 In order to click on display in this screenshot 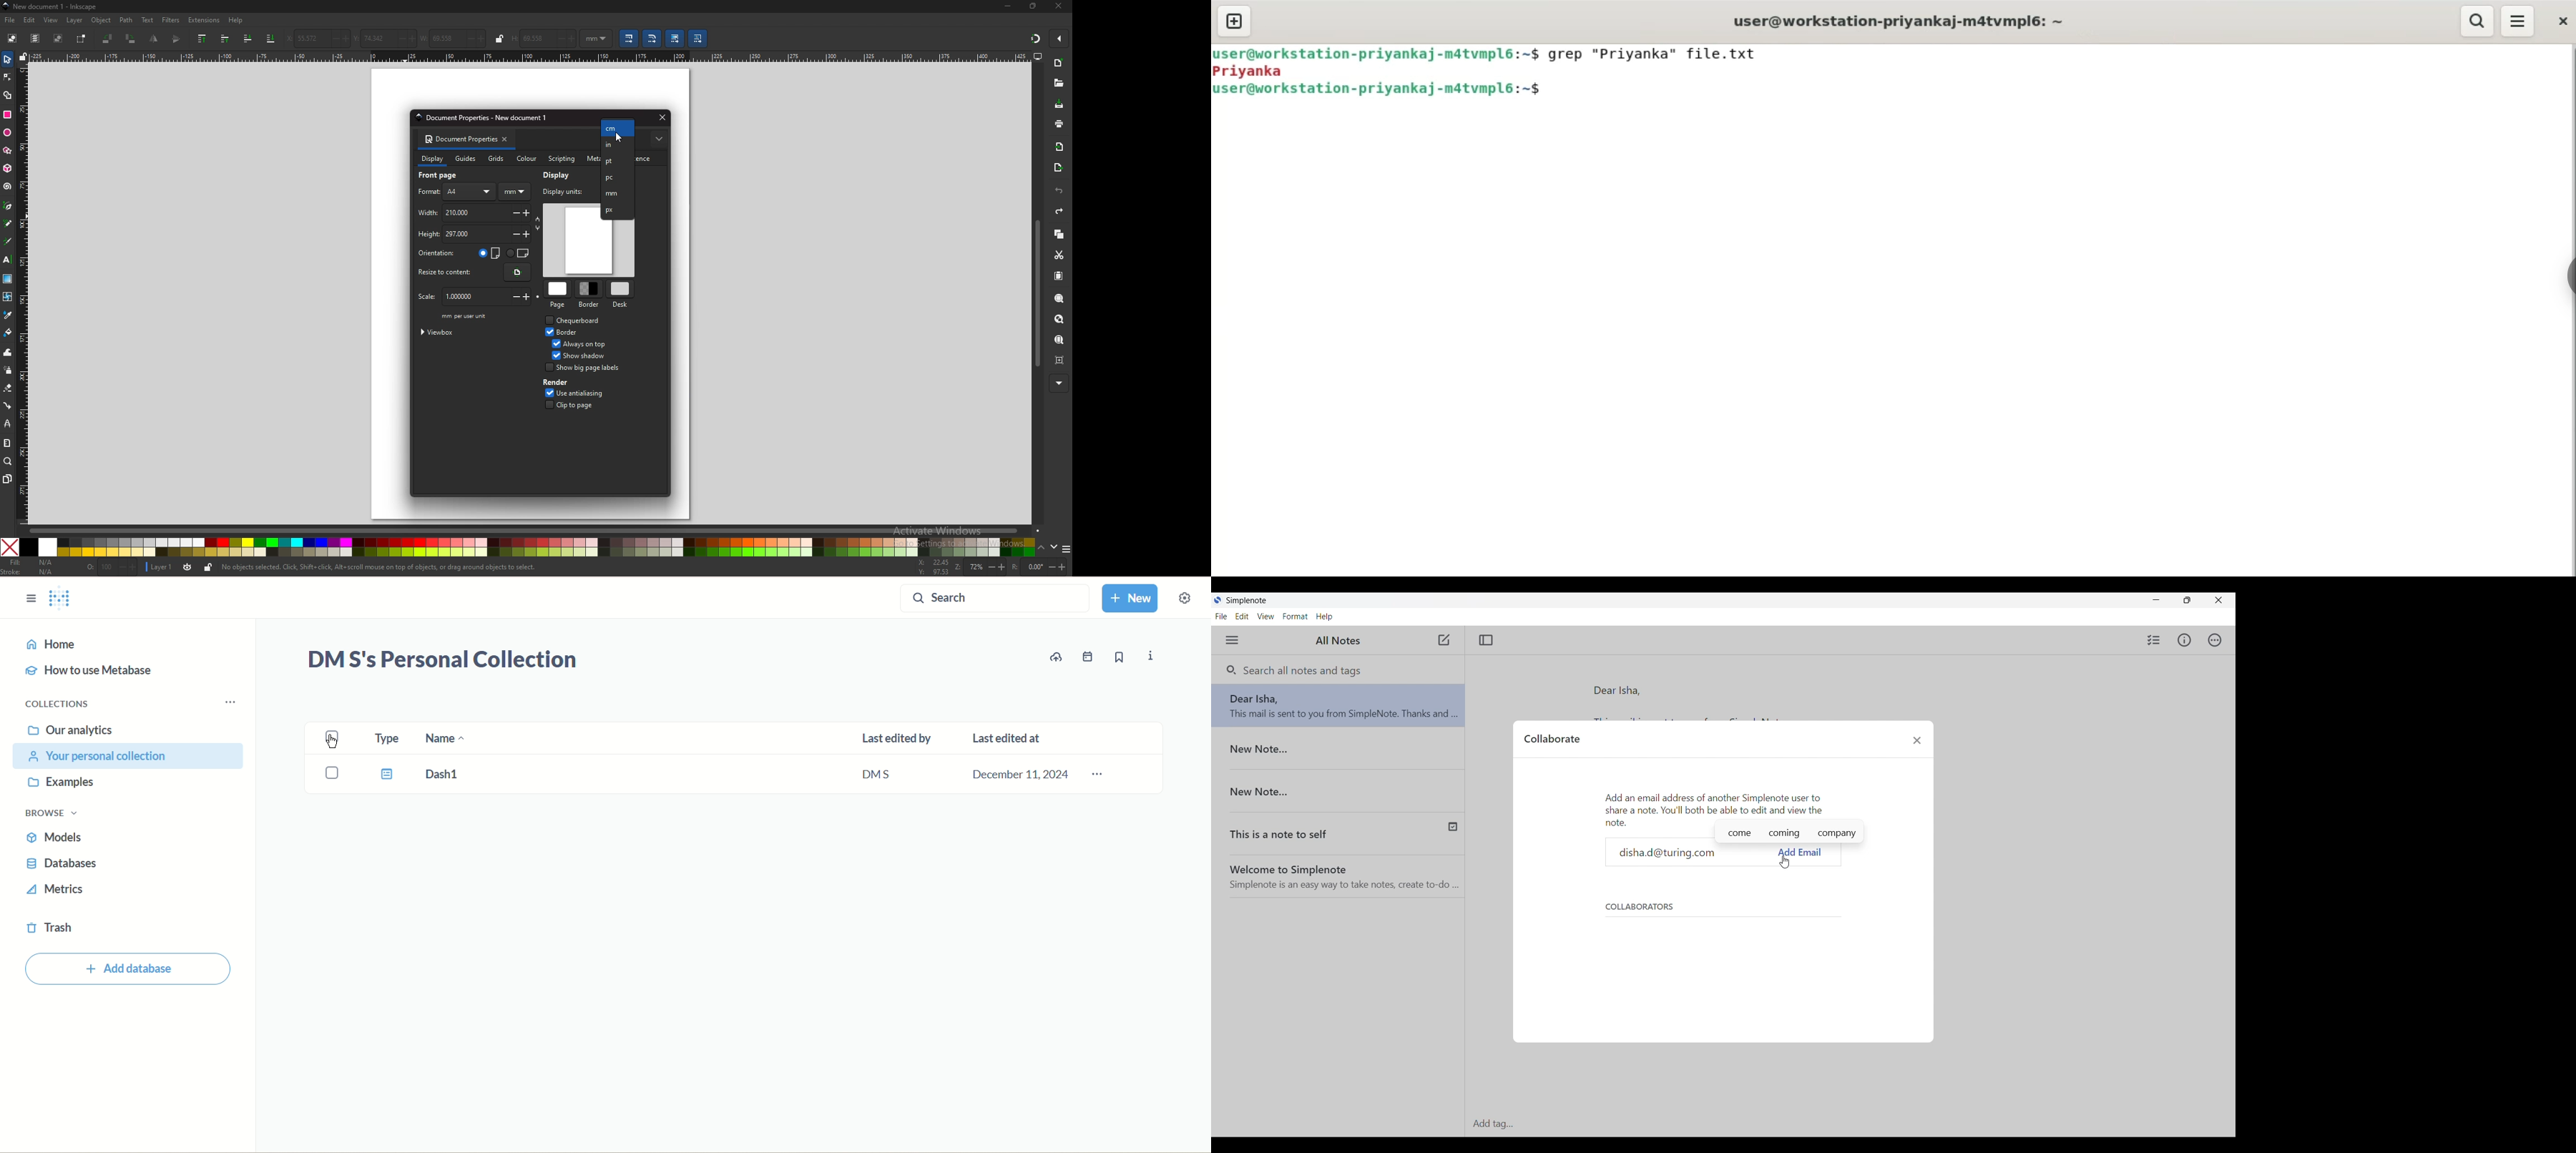, I will do `click(432, 160)`.